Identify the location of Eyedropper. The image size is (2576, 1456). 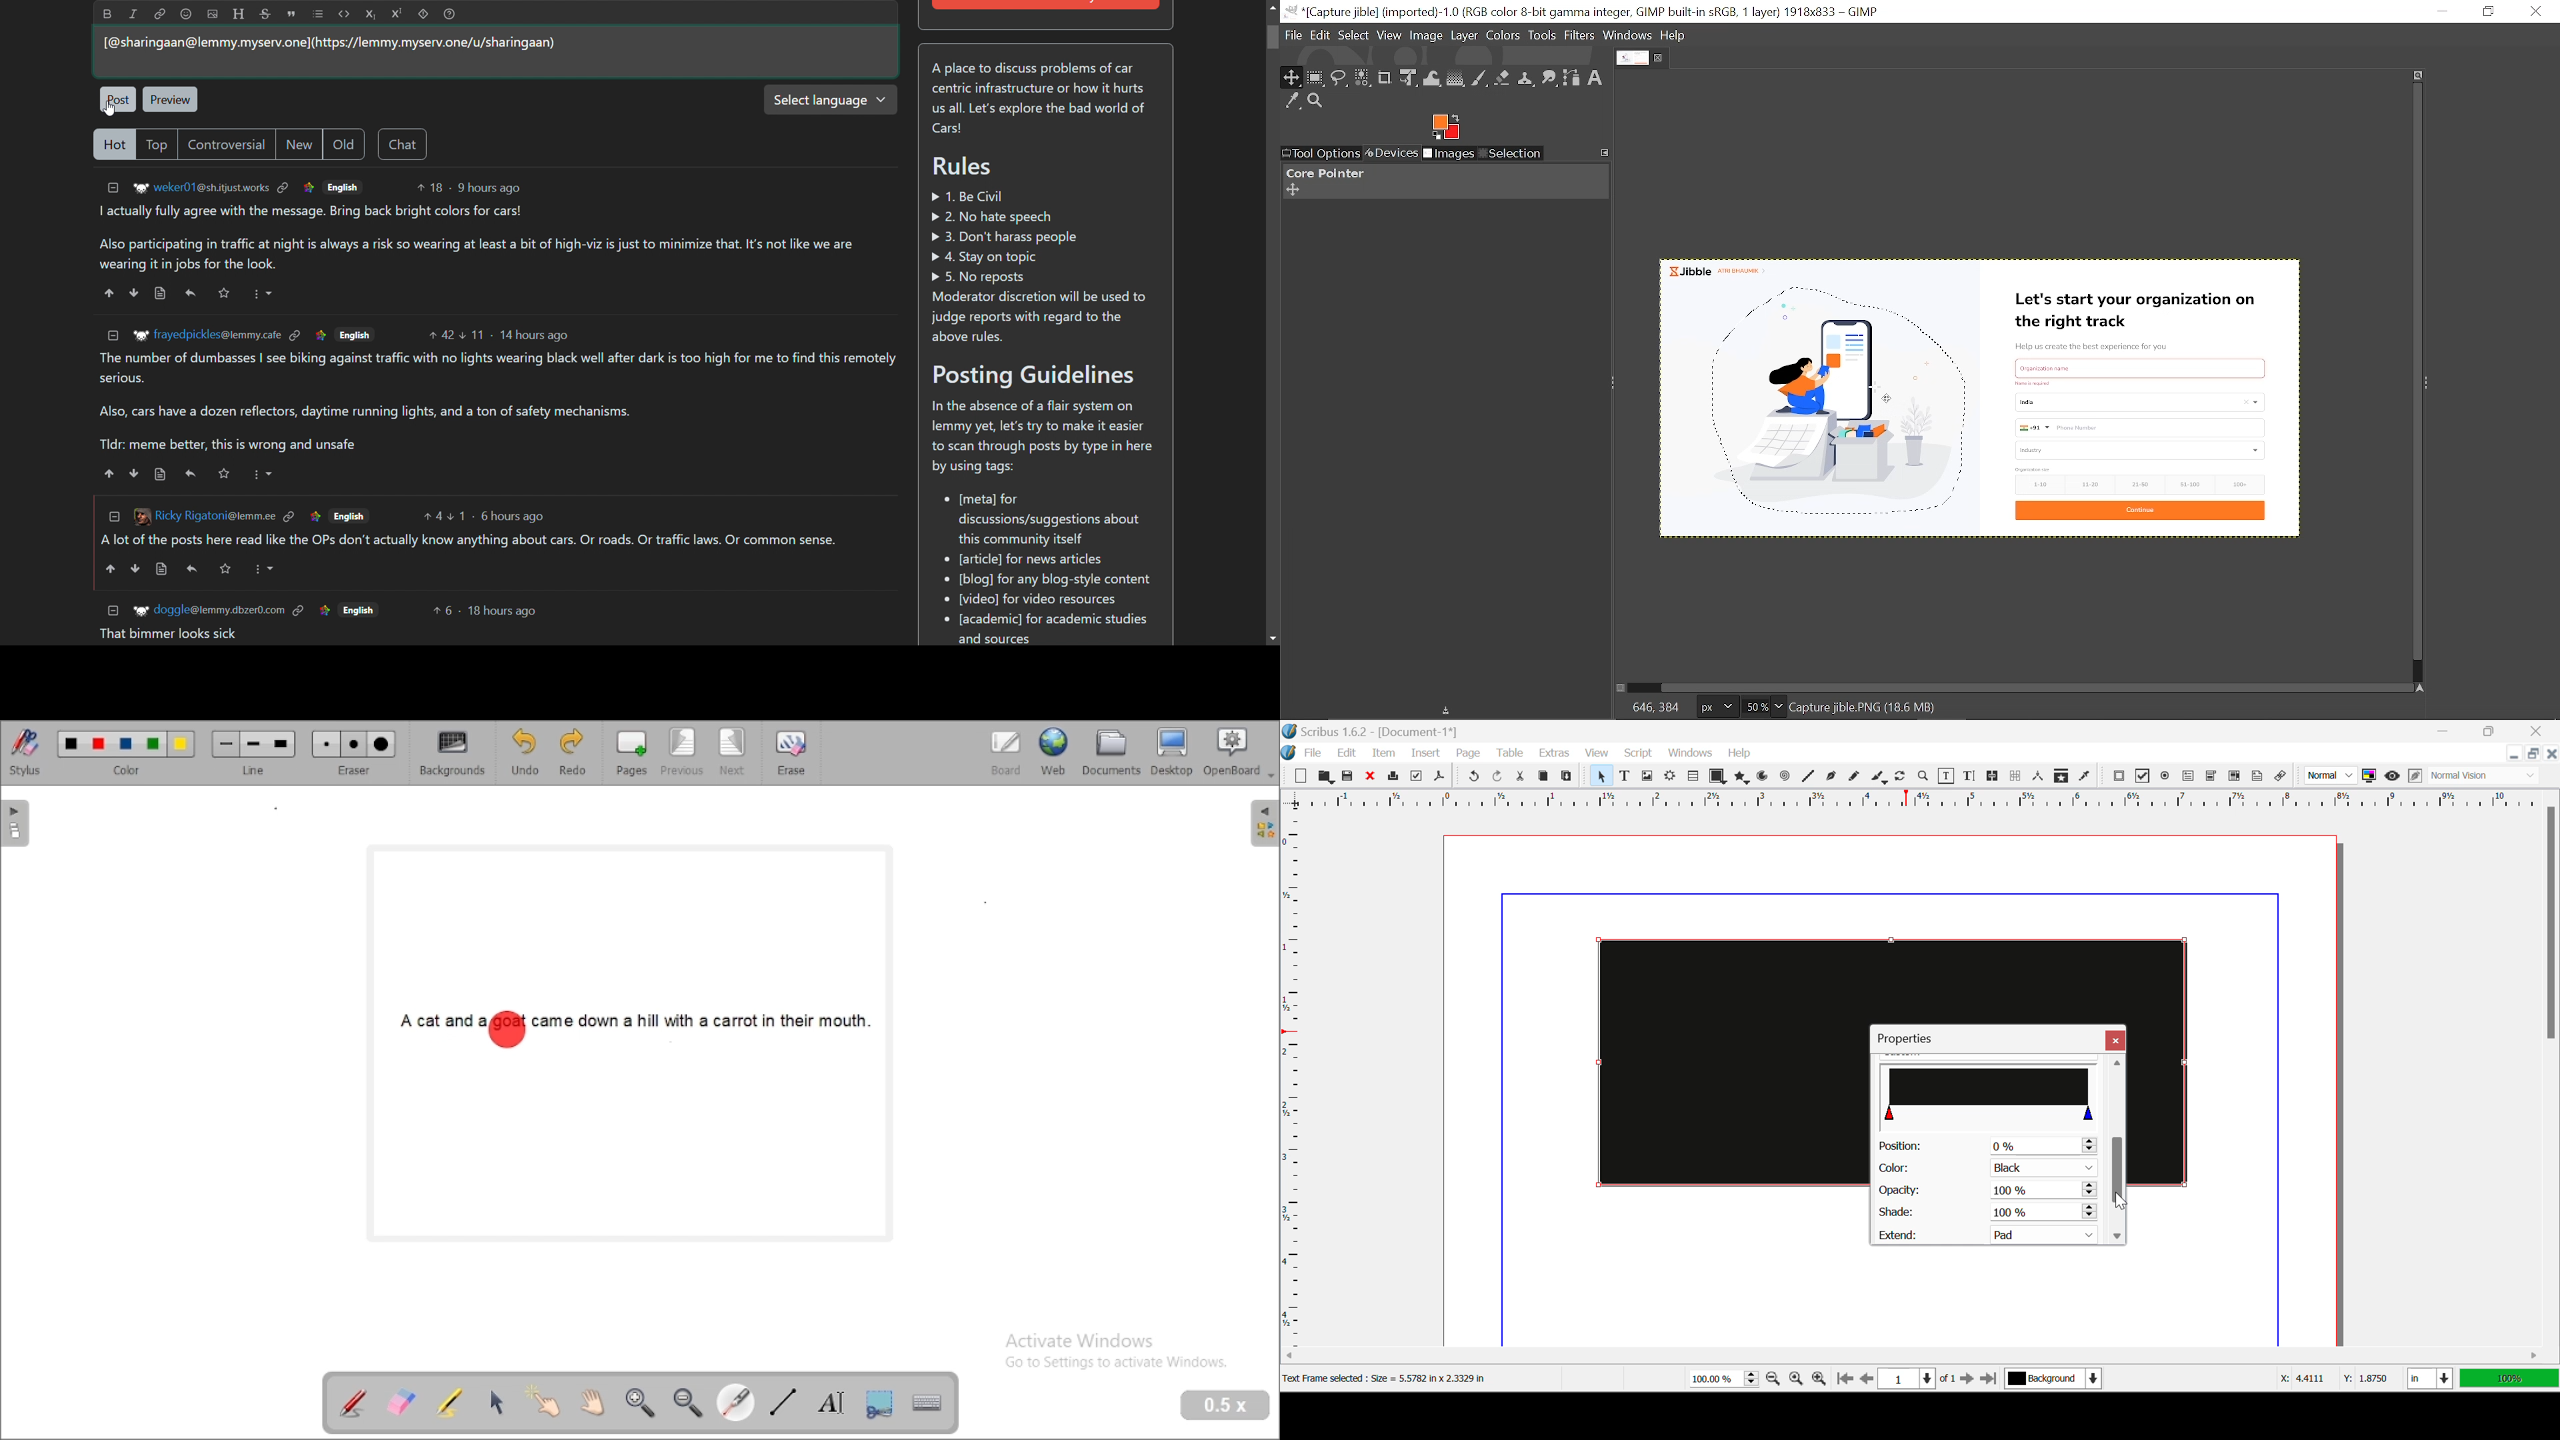
(2084, 778).